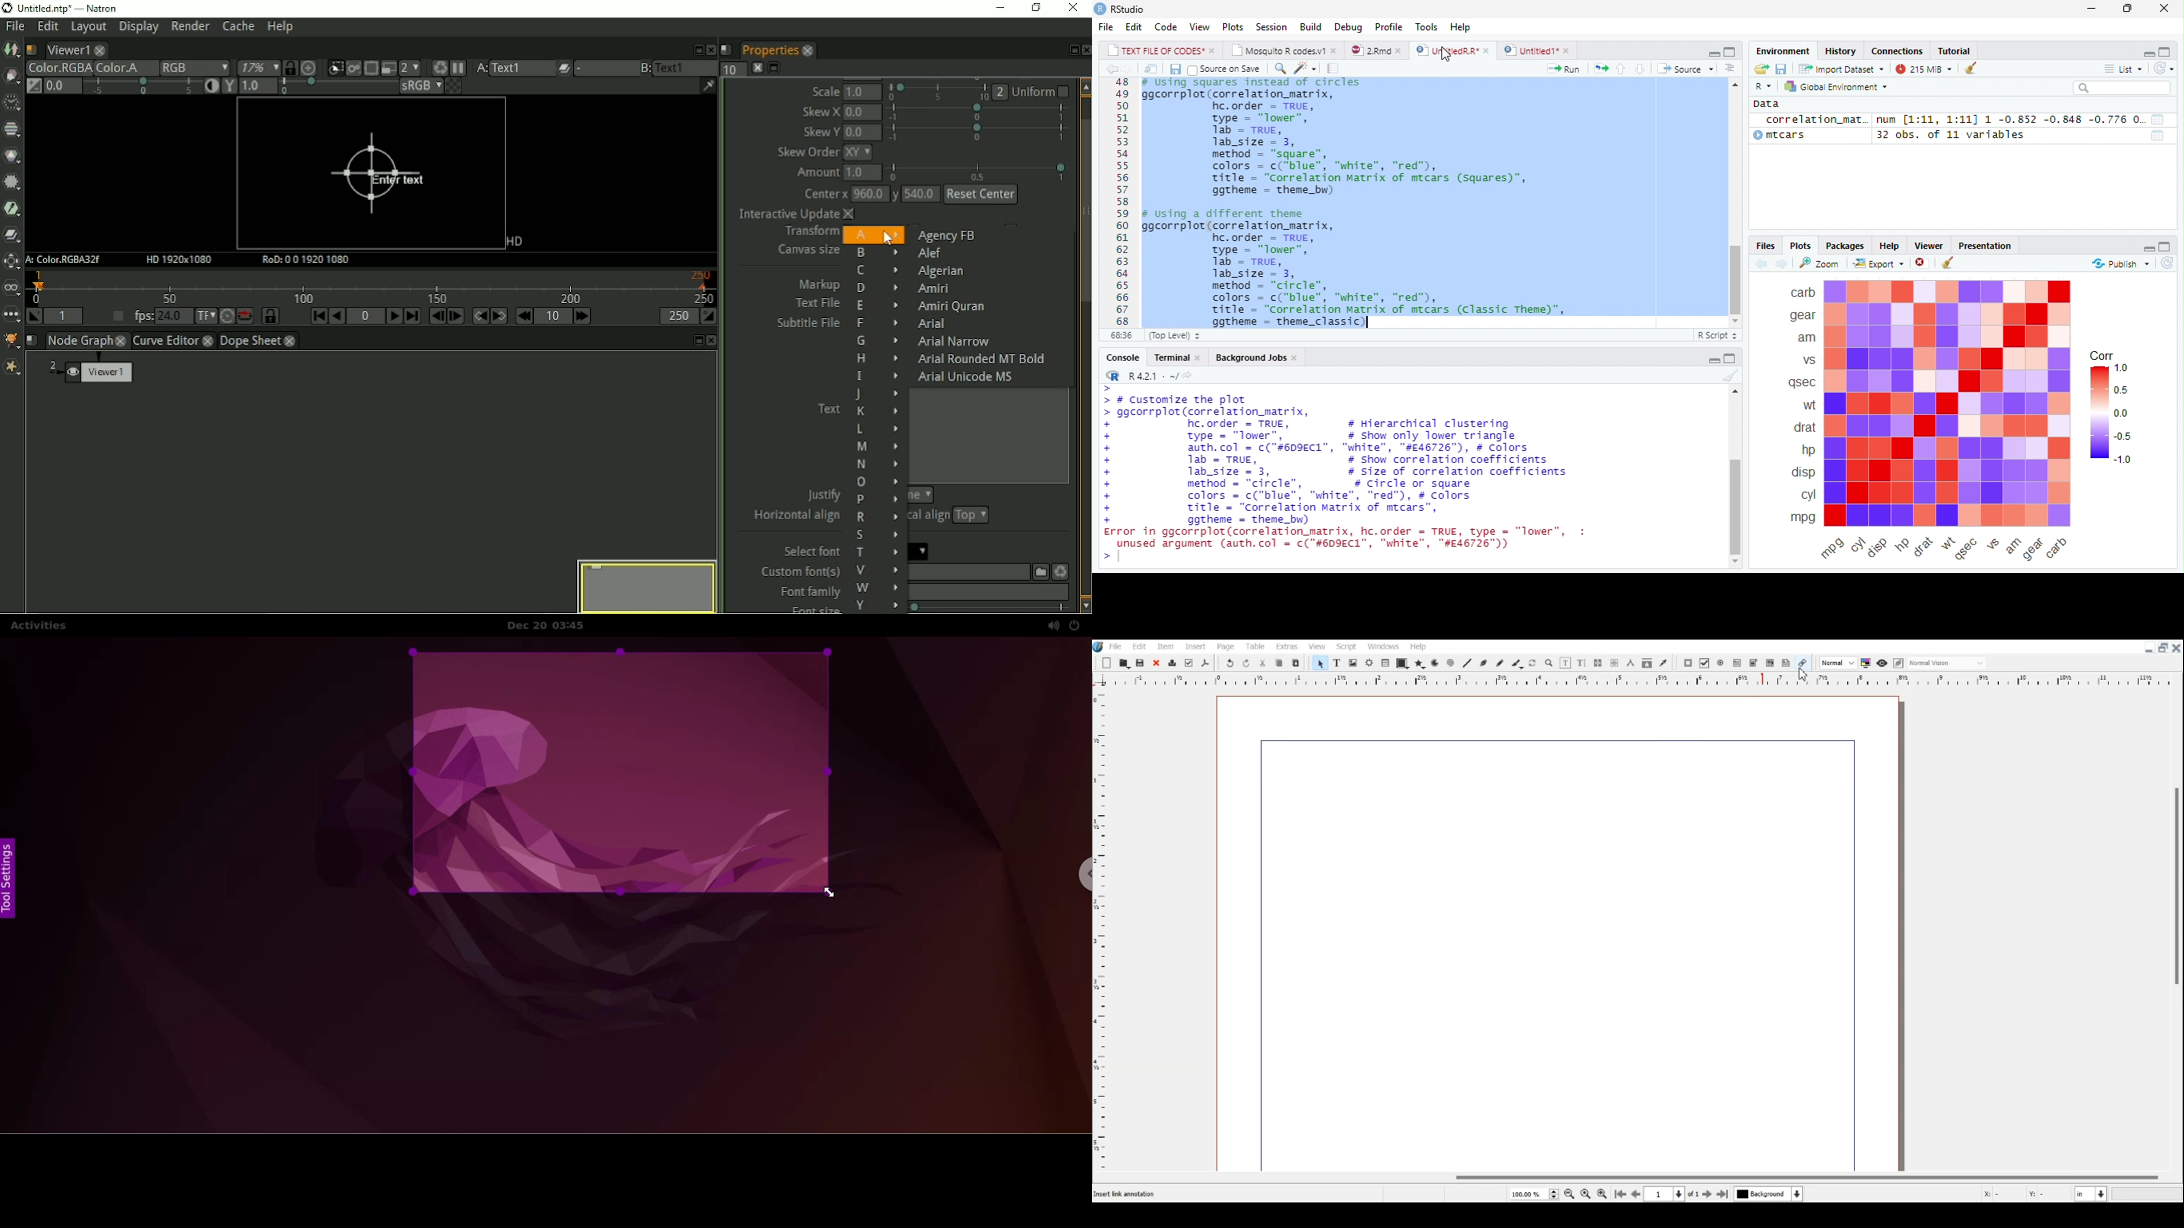  I want to click on selection bar, so click(979, 171).